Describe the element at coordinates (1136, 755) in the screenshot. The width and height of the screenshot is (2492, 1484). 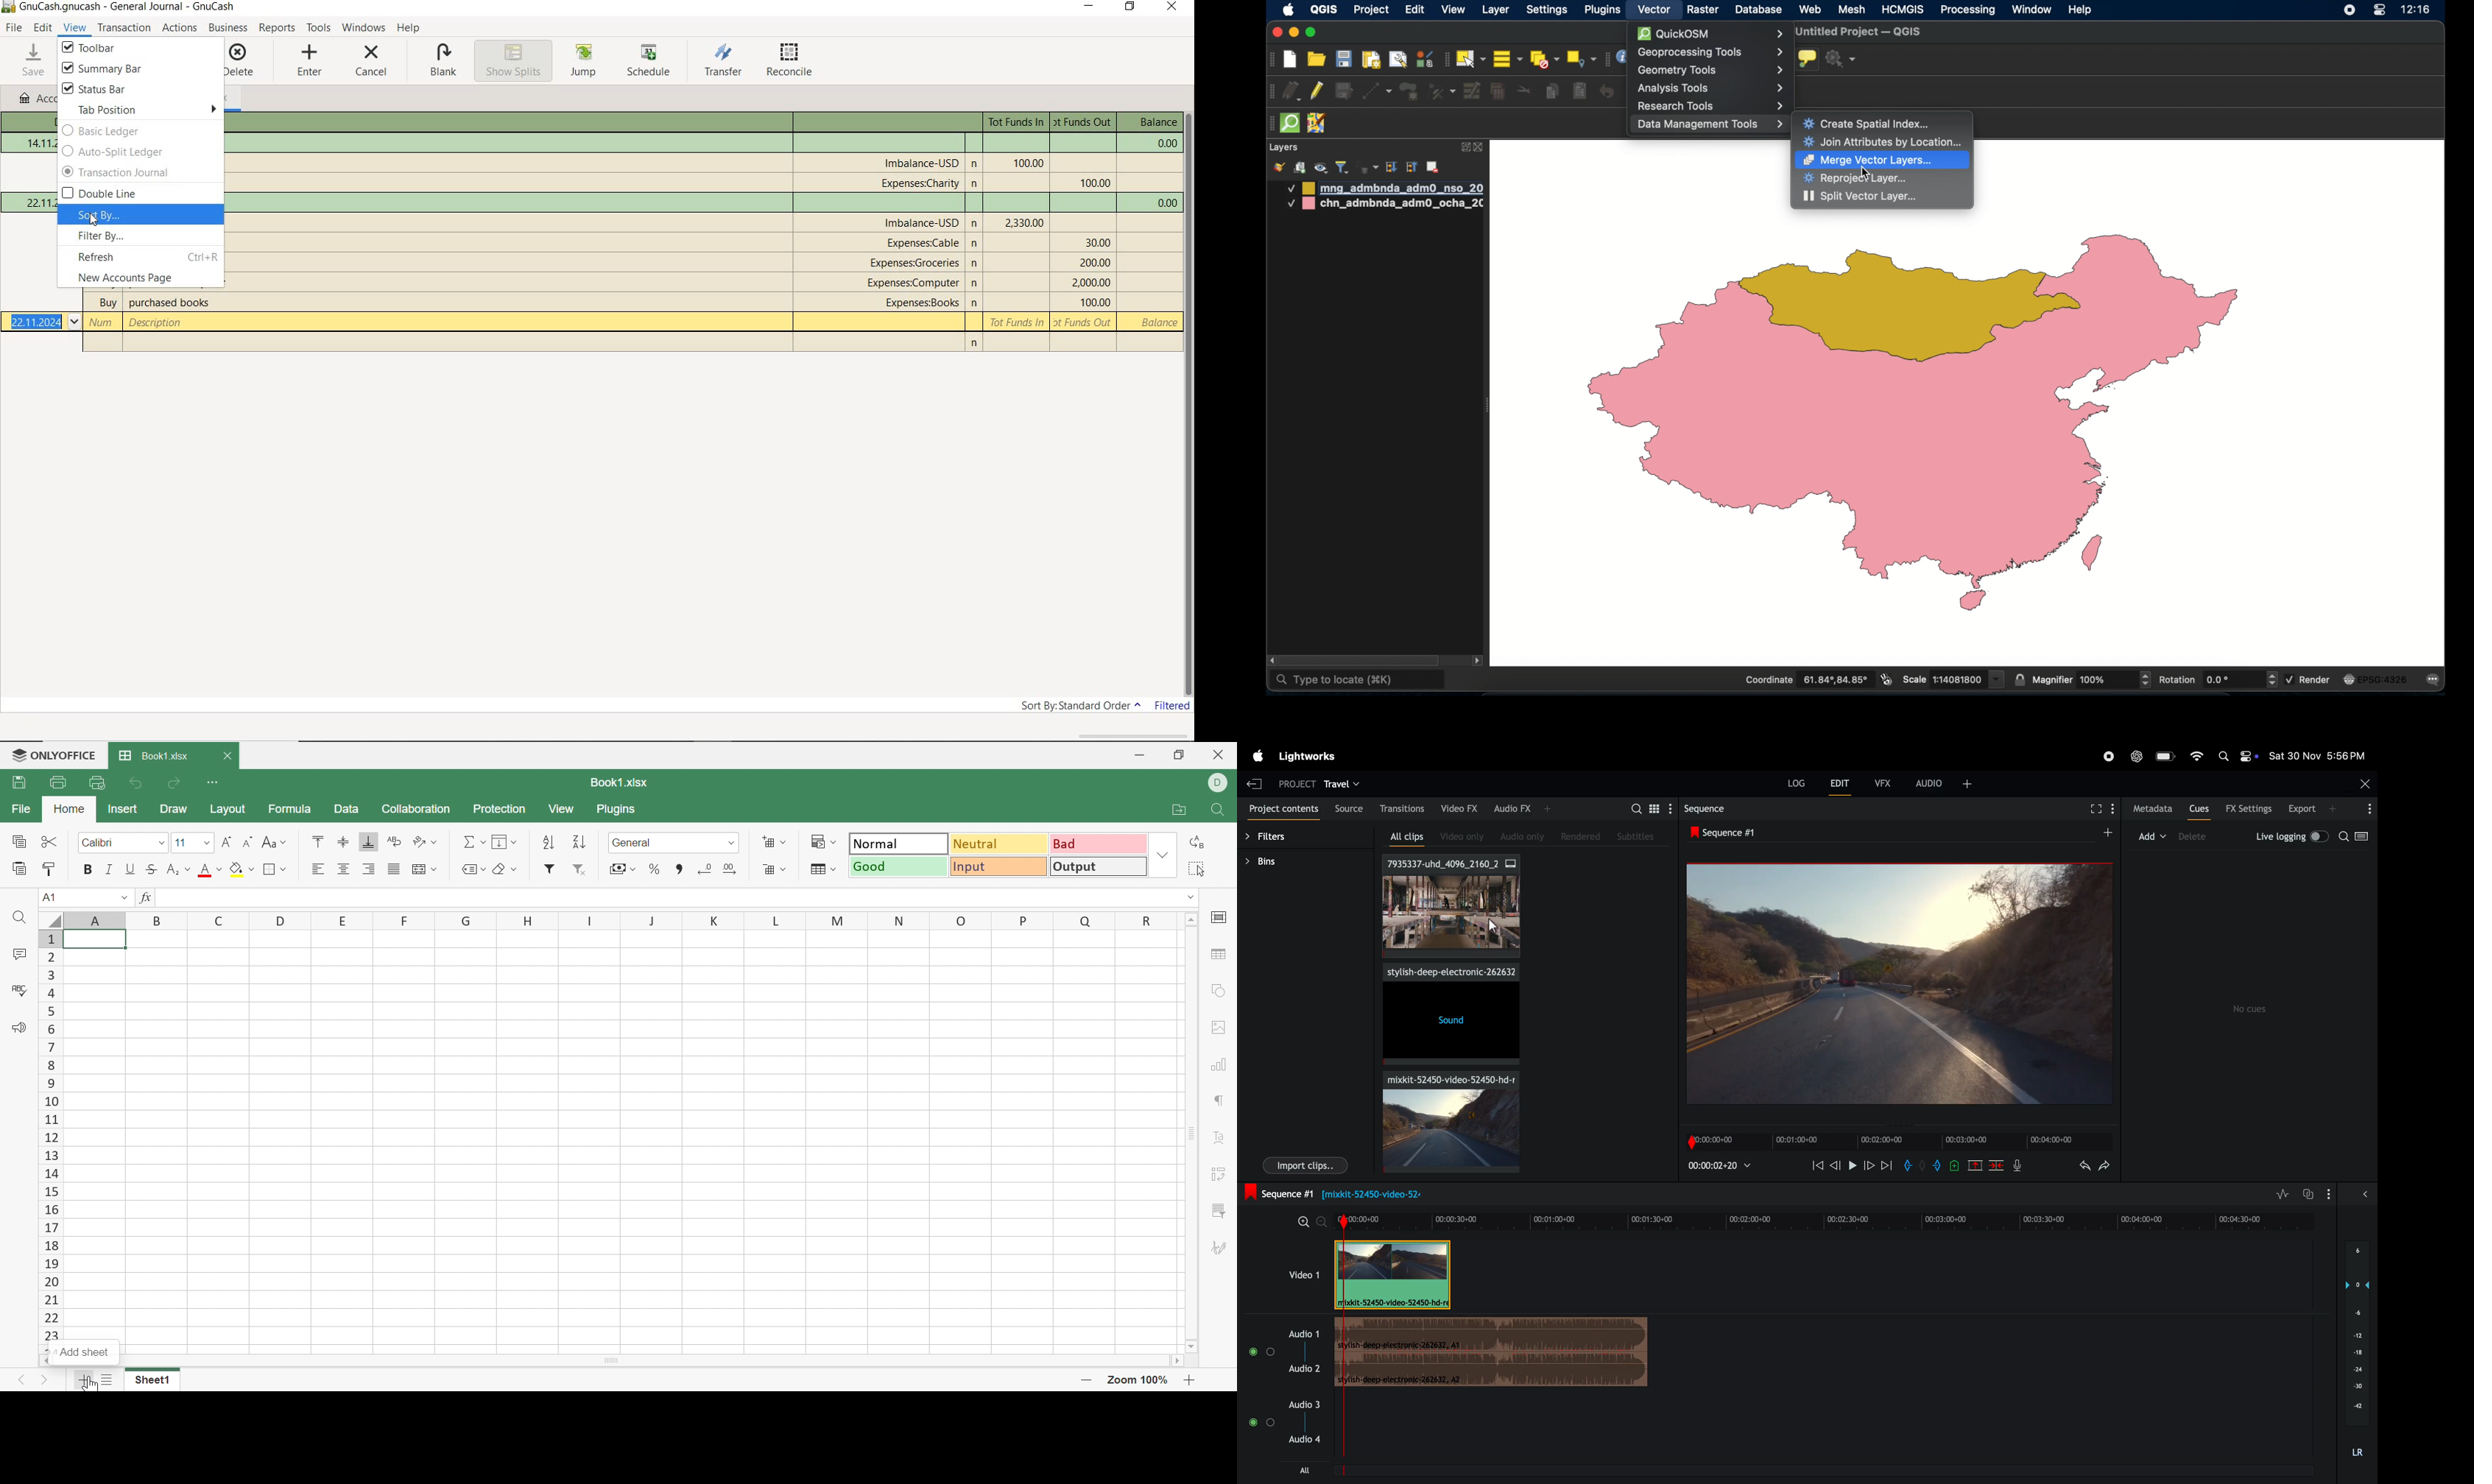
I see `Minimize` at that location.